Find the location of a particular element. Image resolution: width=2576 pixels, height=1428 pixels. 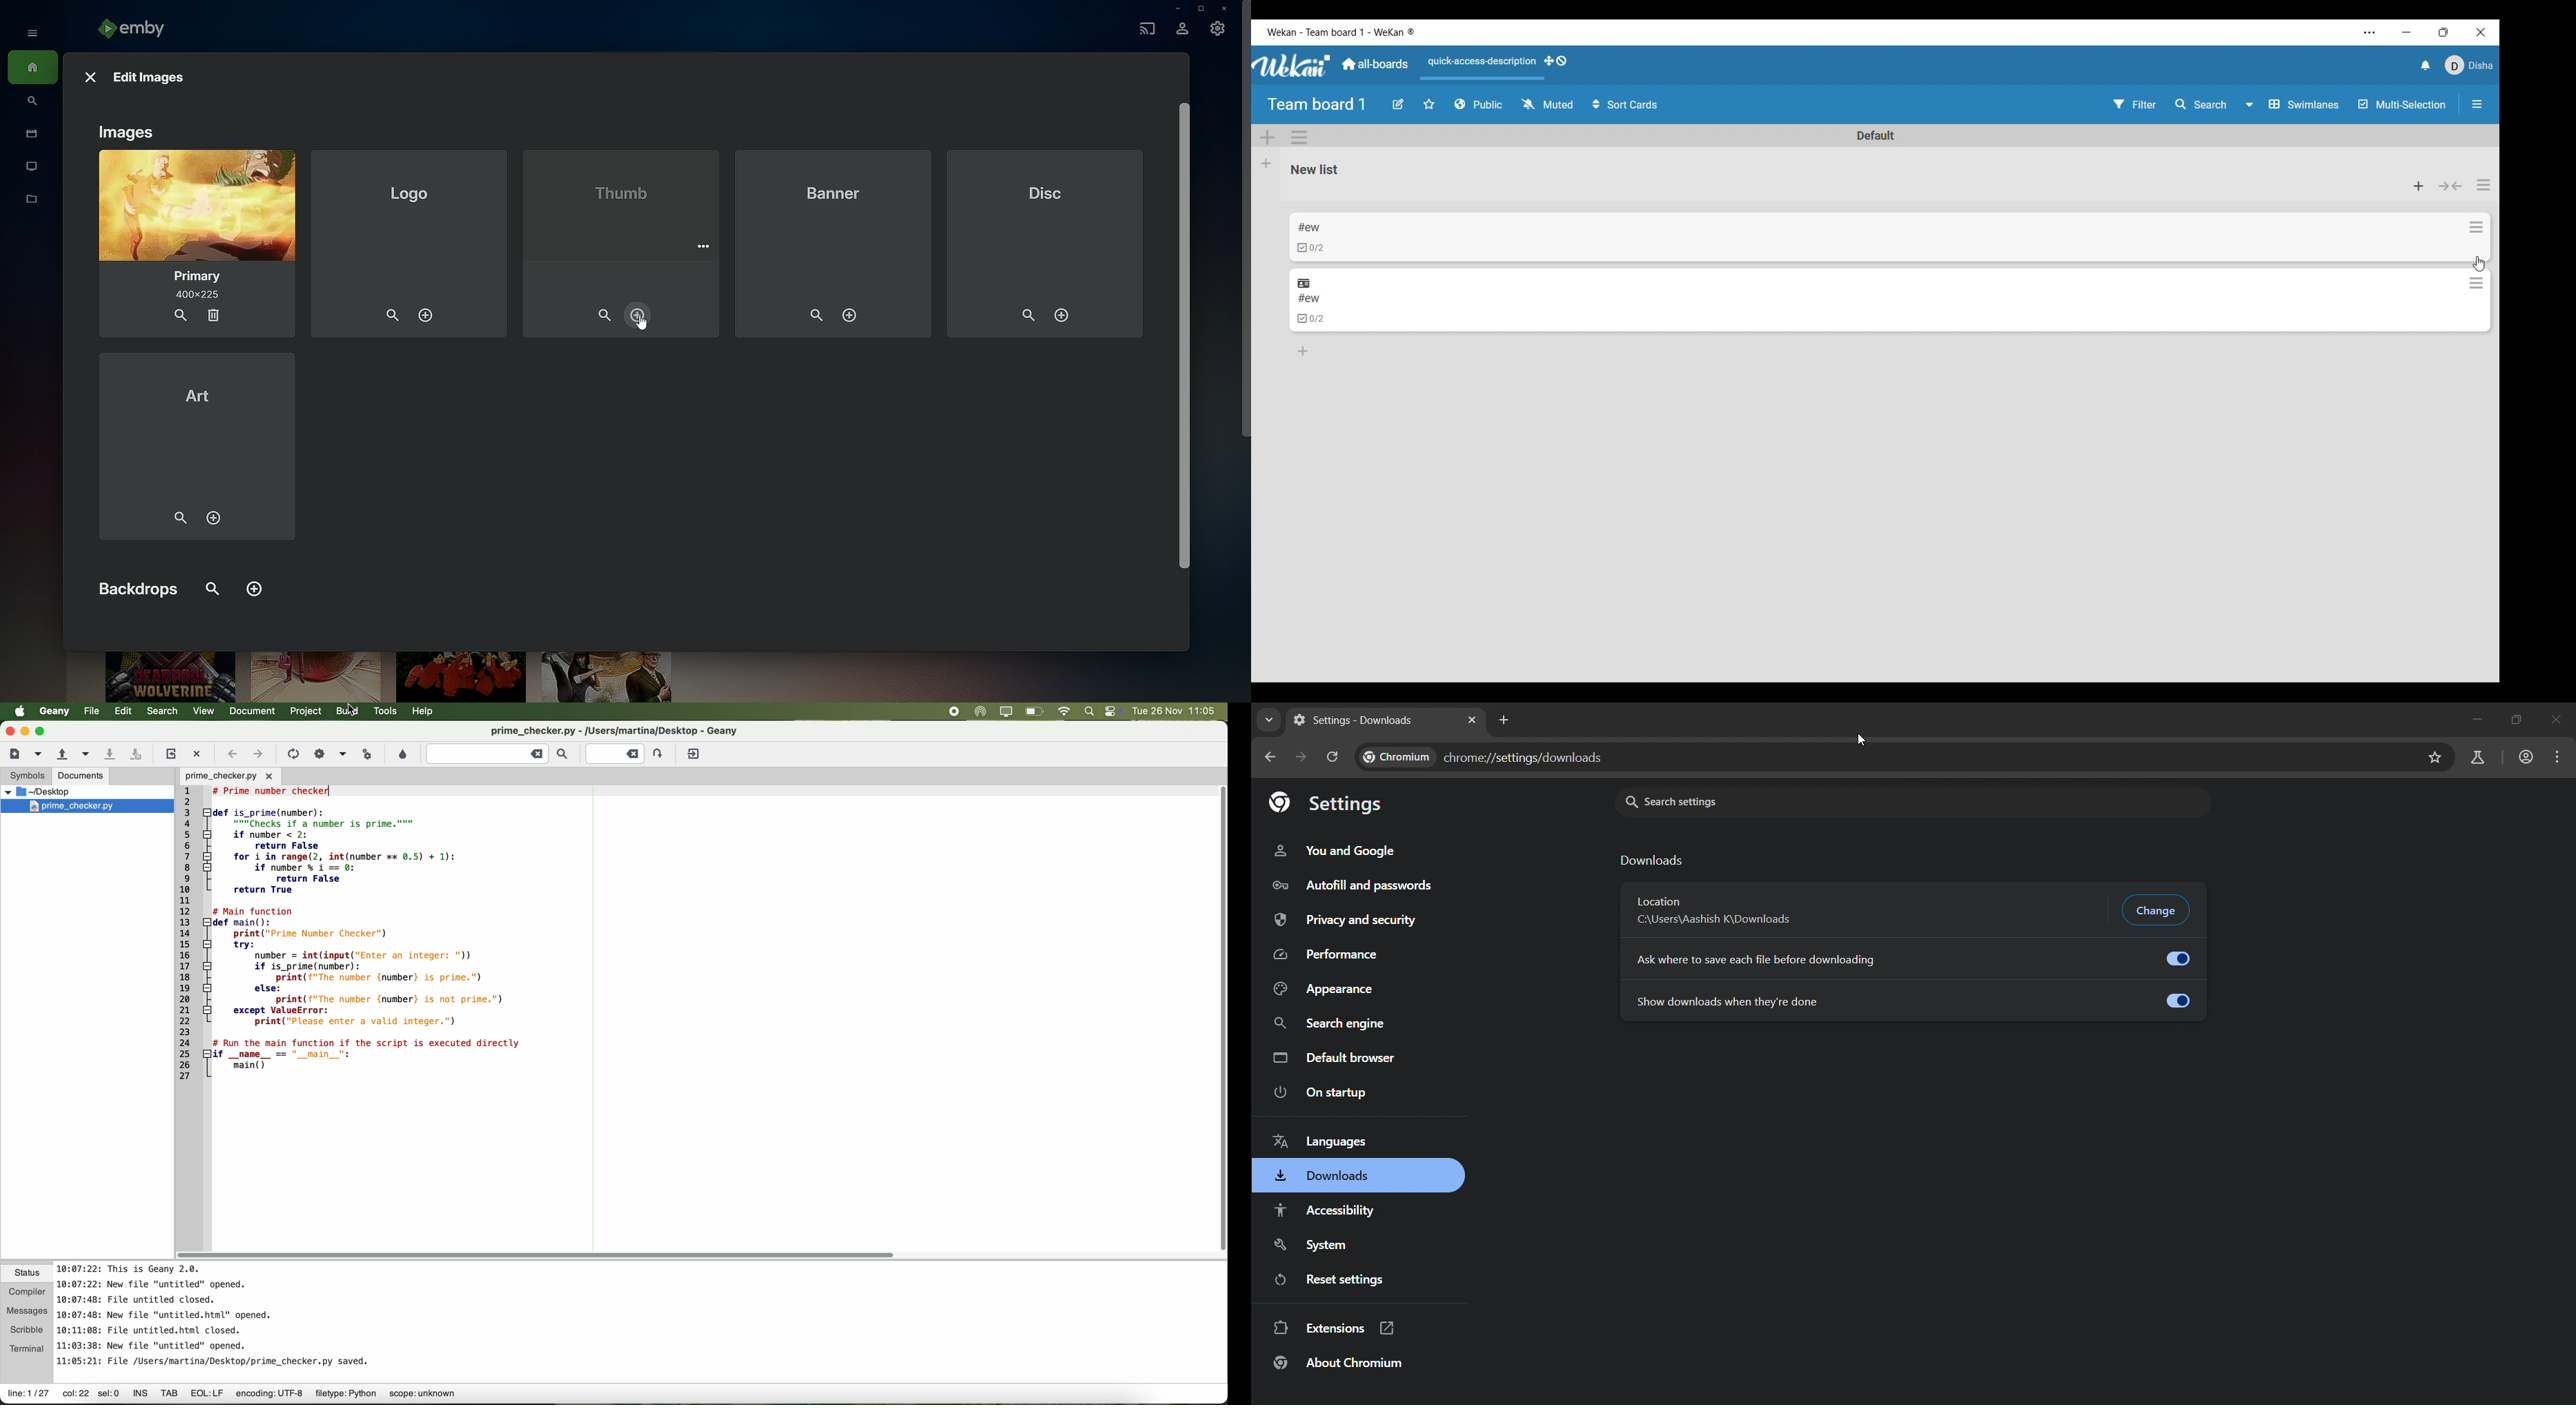

go forward one page is located at coordinates (1297, 756).